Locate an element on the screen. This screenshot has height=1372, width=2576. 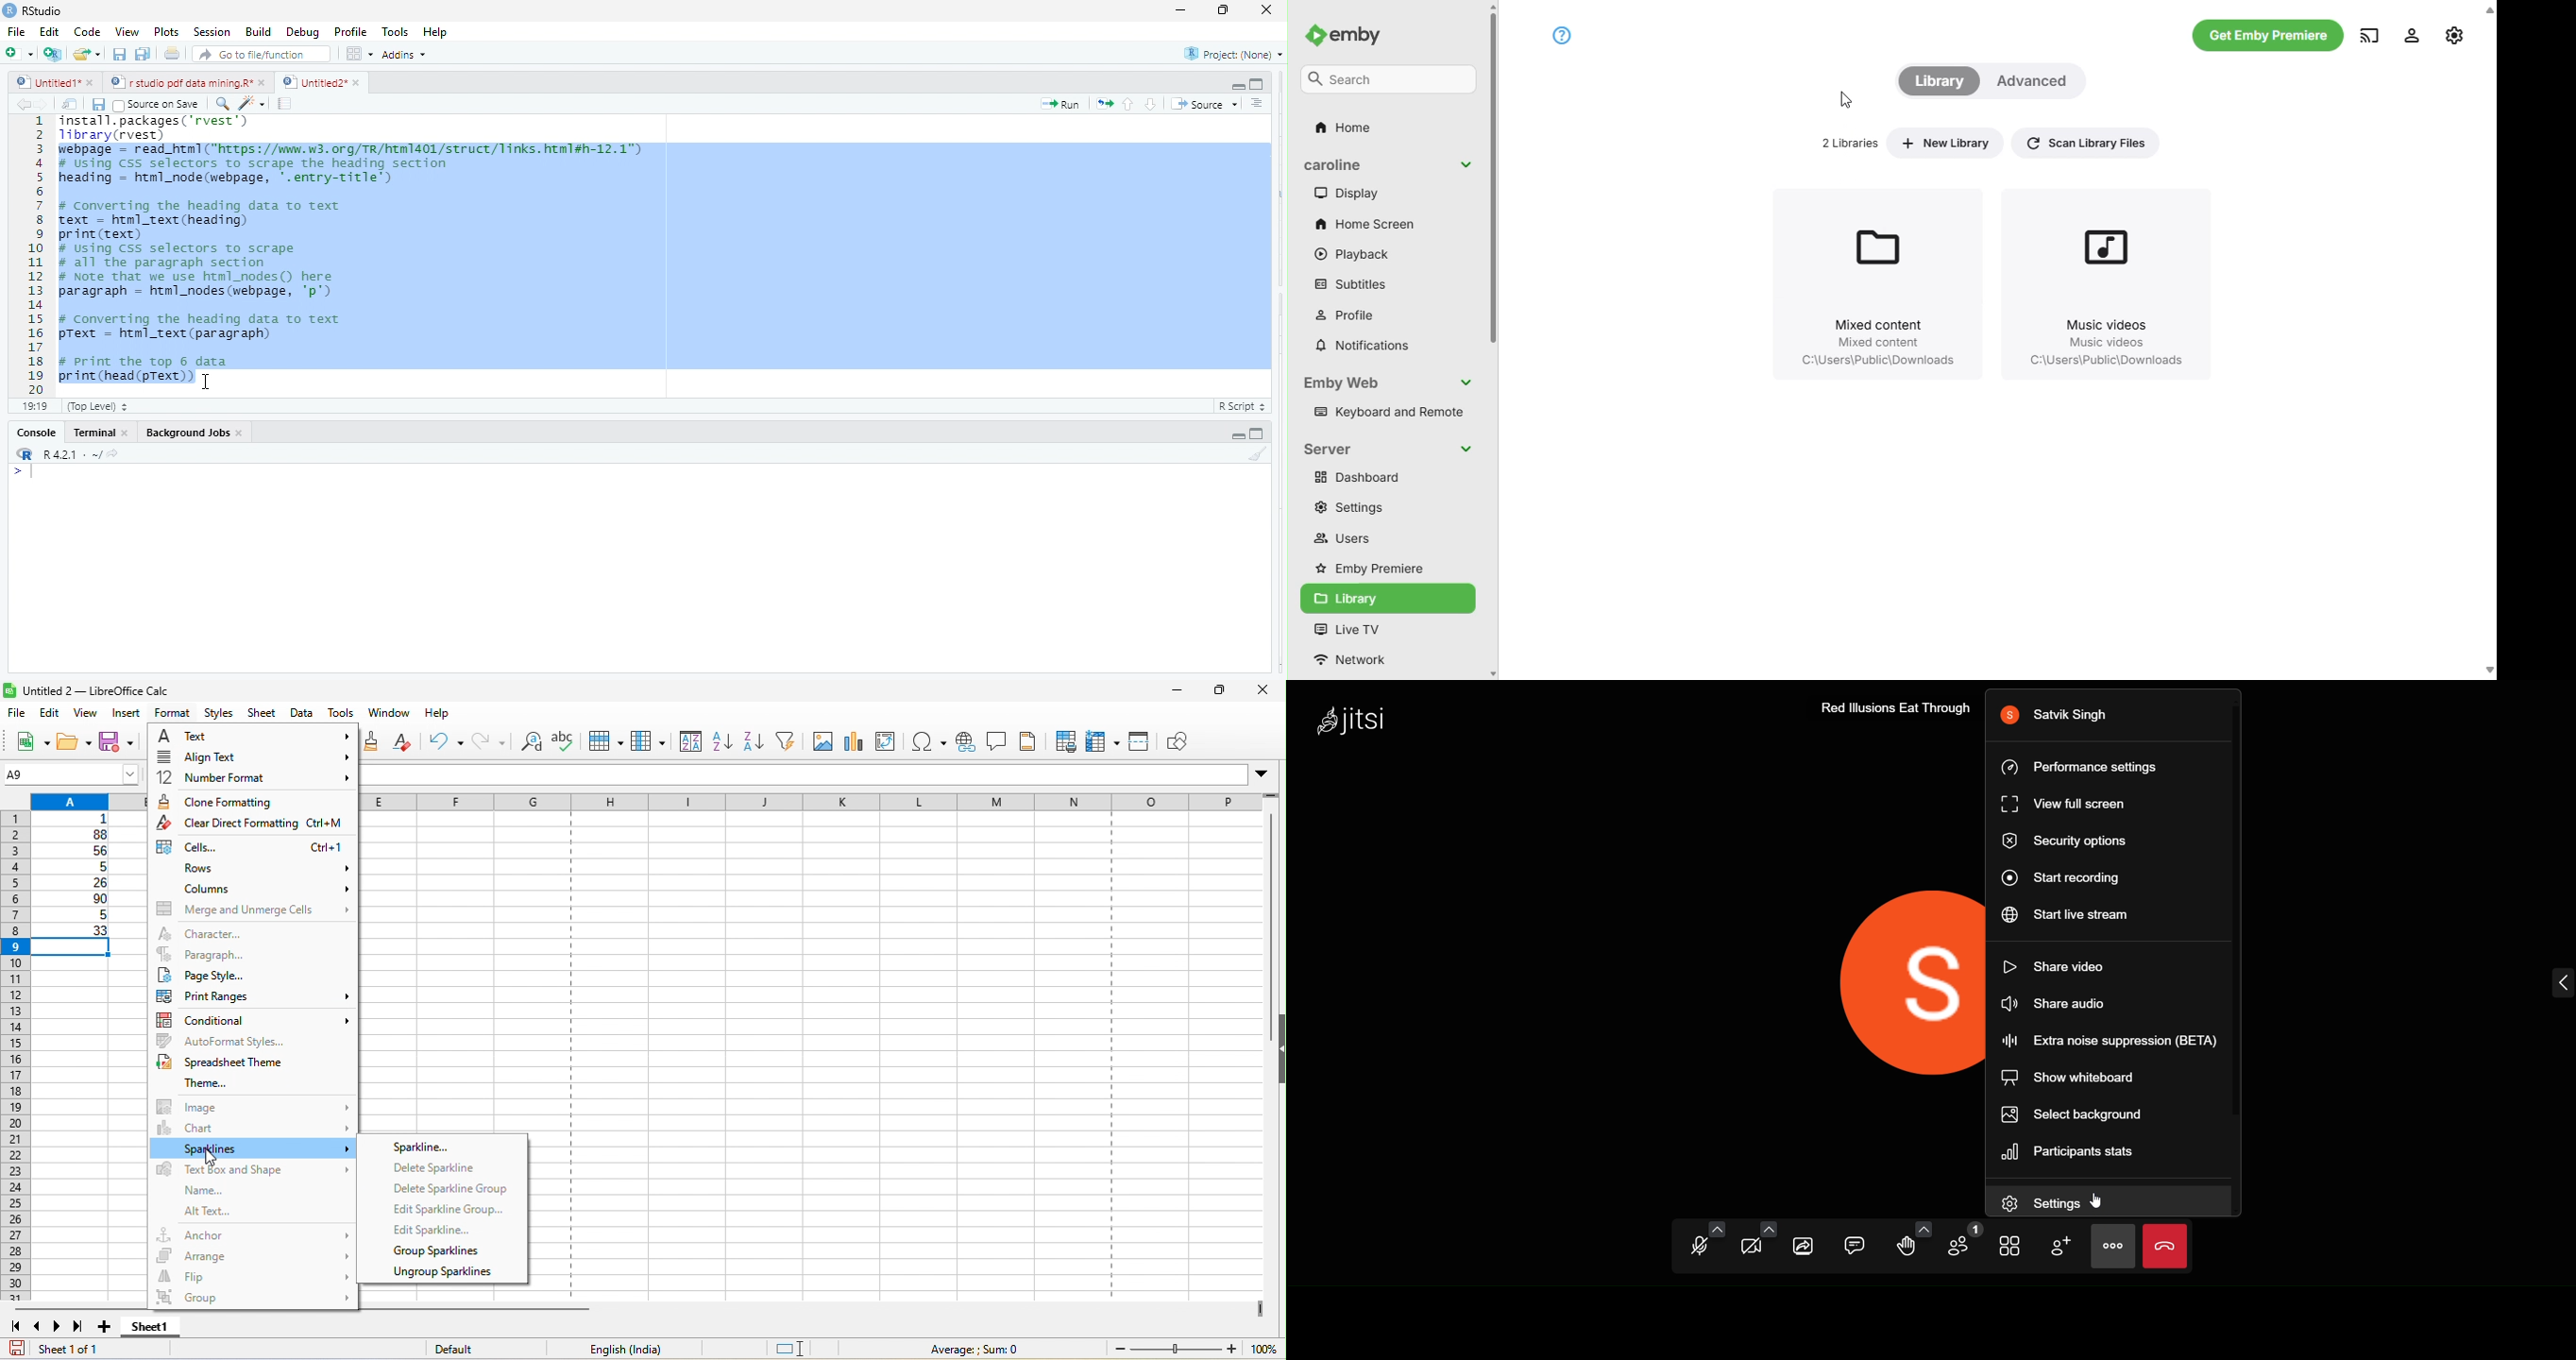
19:19 is located at coordinates (35, 405).